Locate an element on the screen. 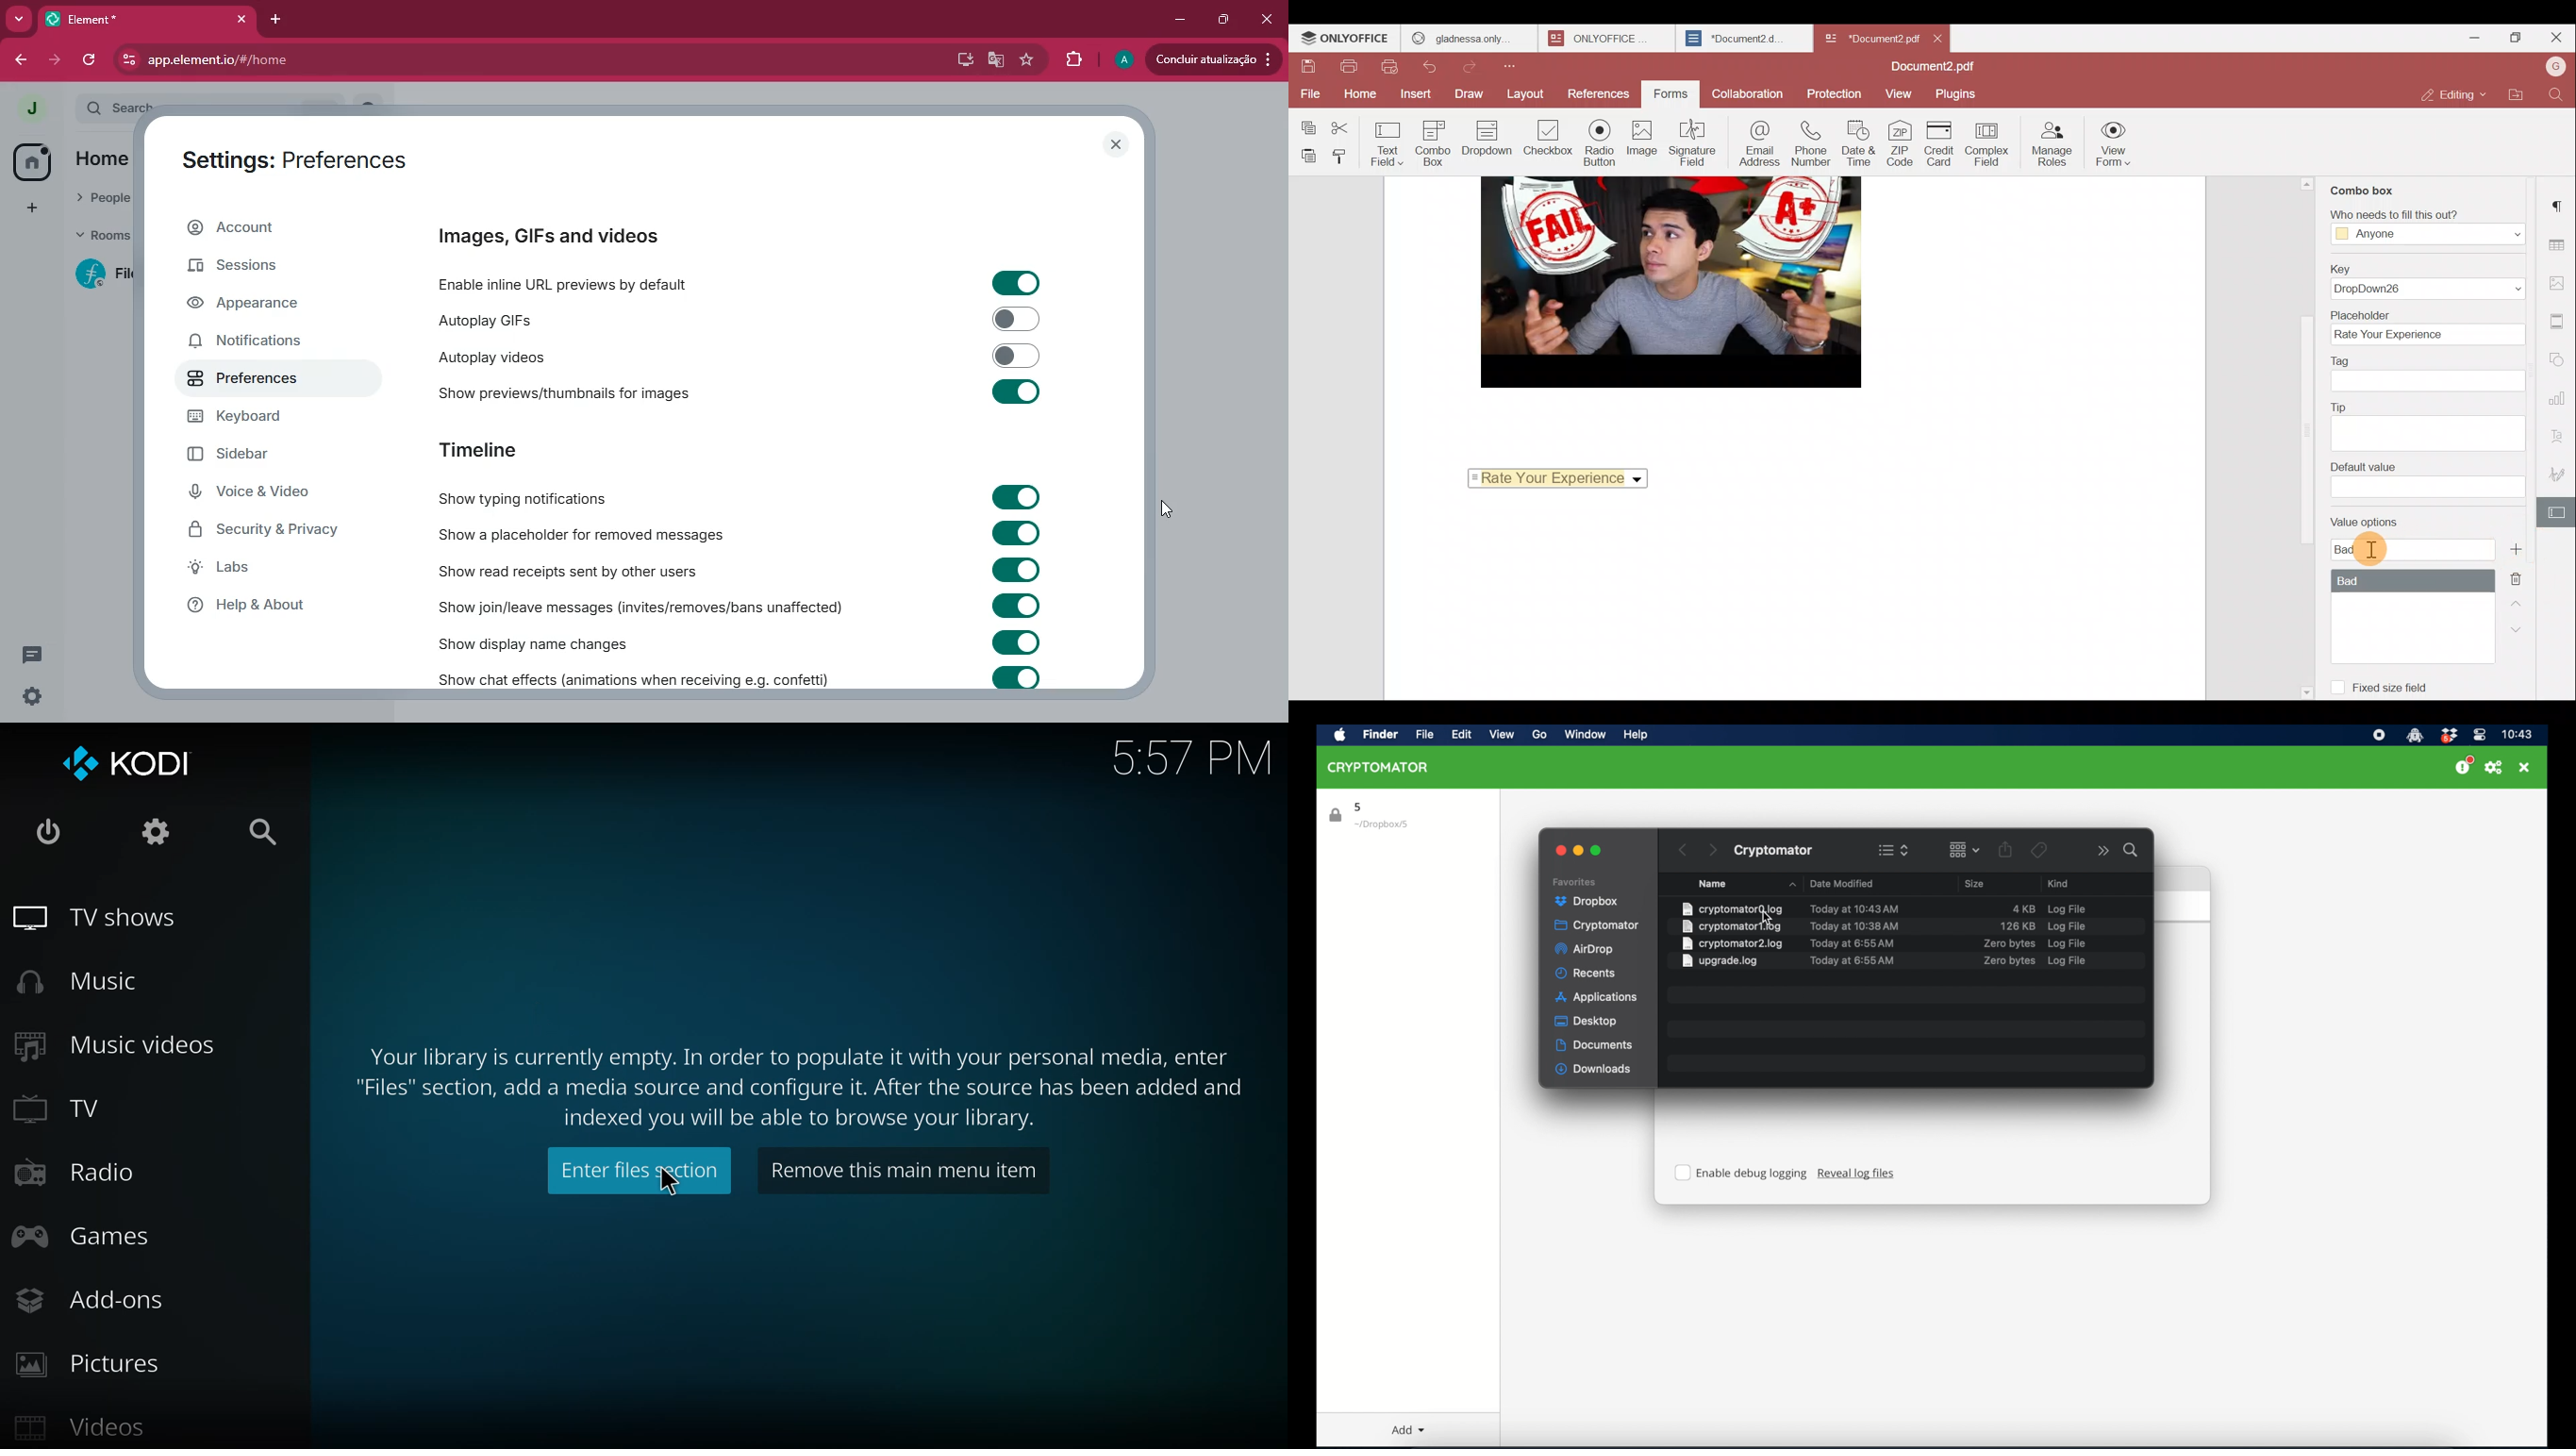 The image size is (2576, 1456). enter files section is located at coordinates (633, 1169).